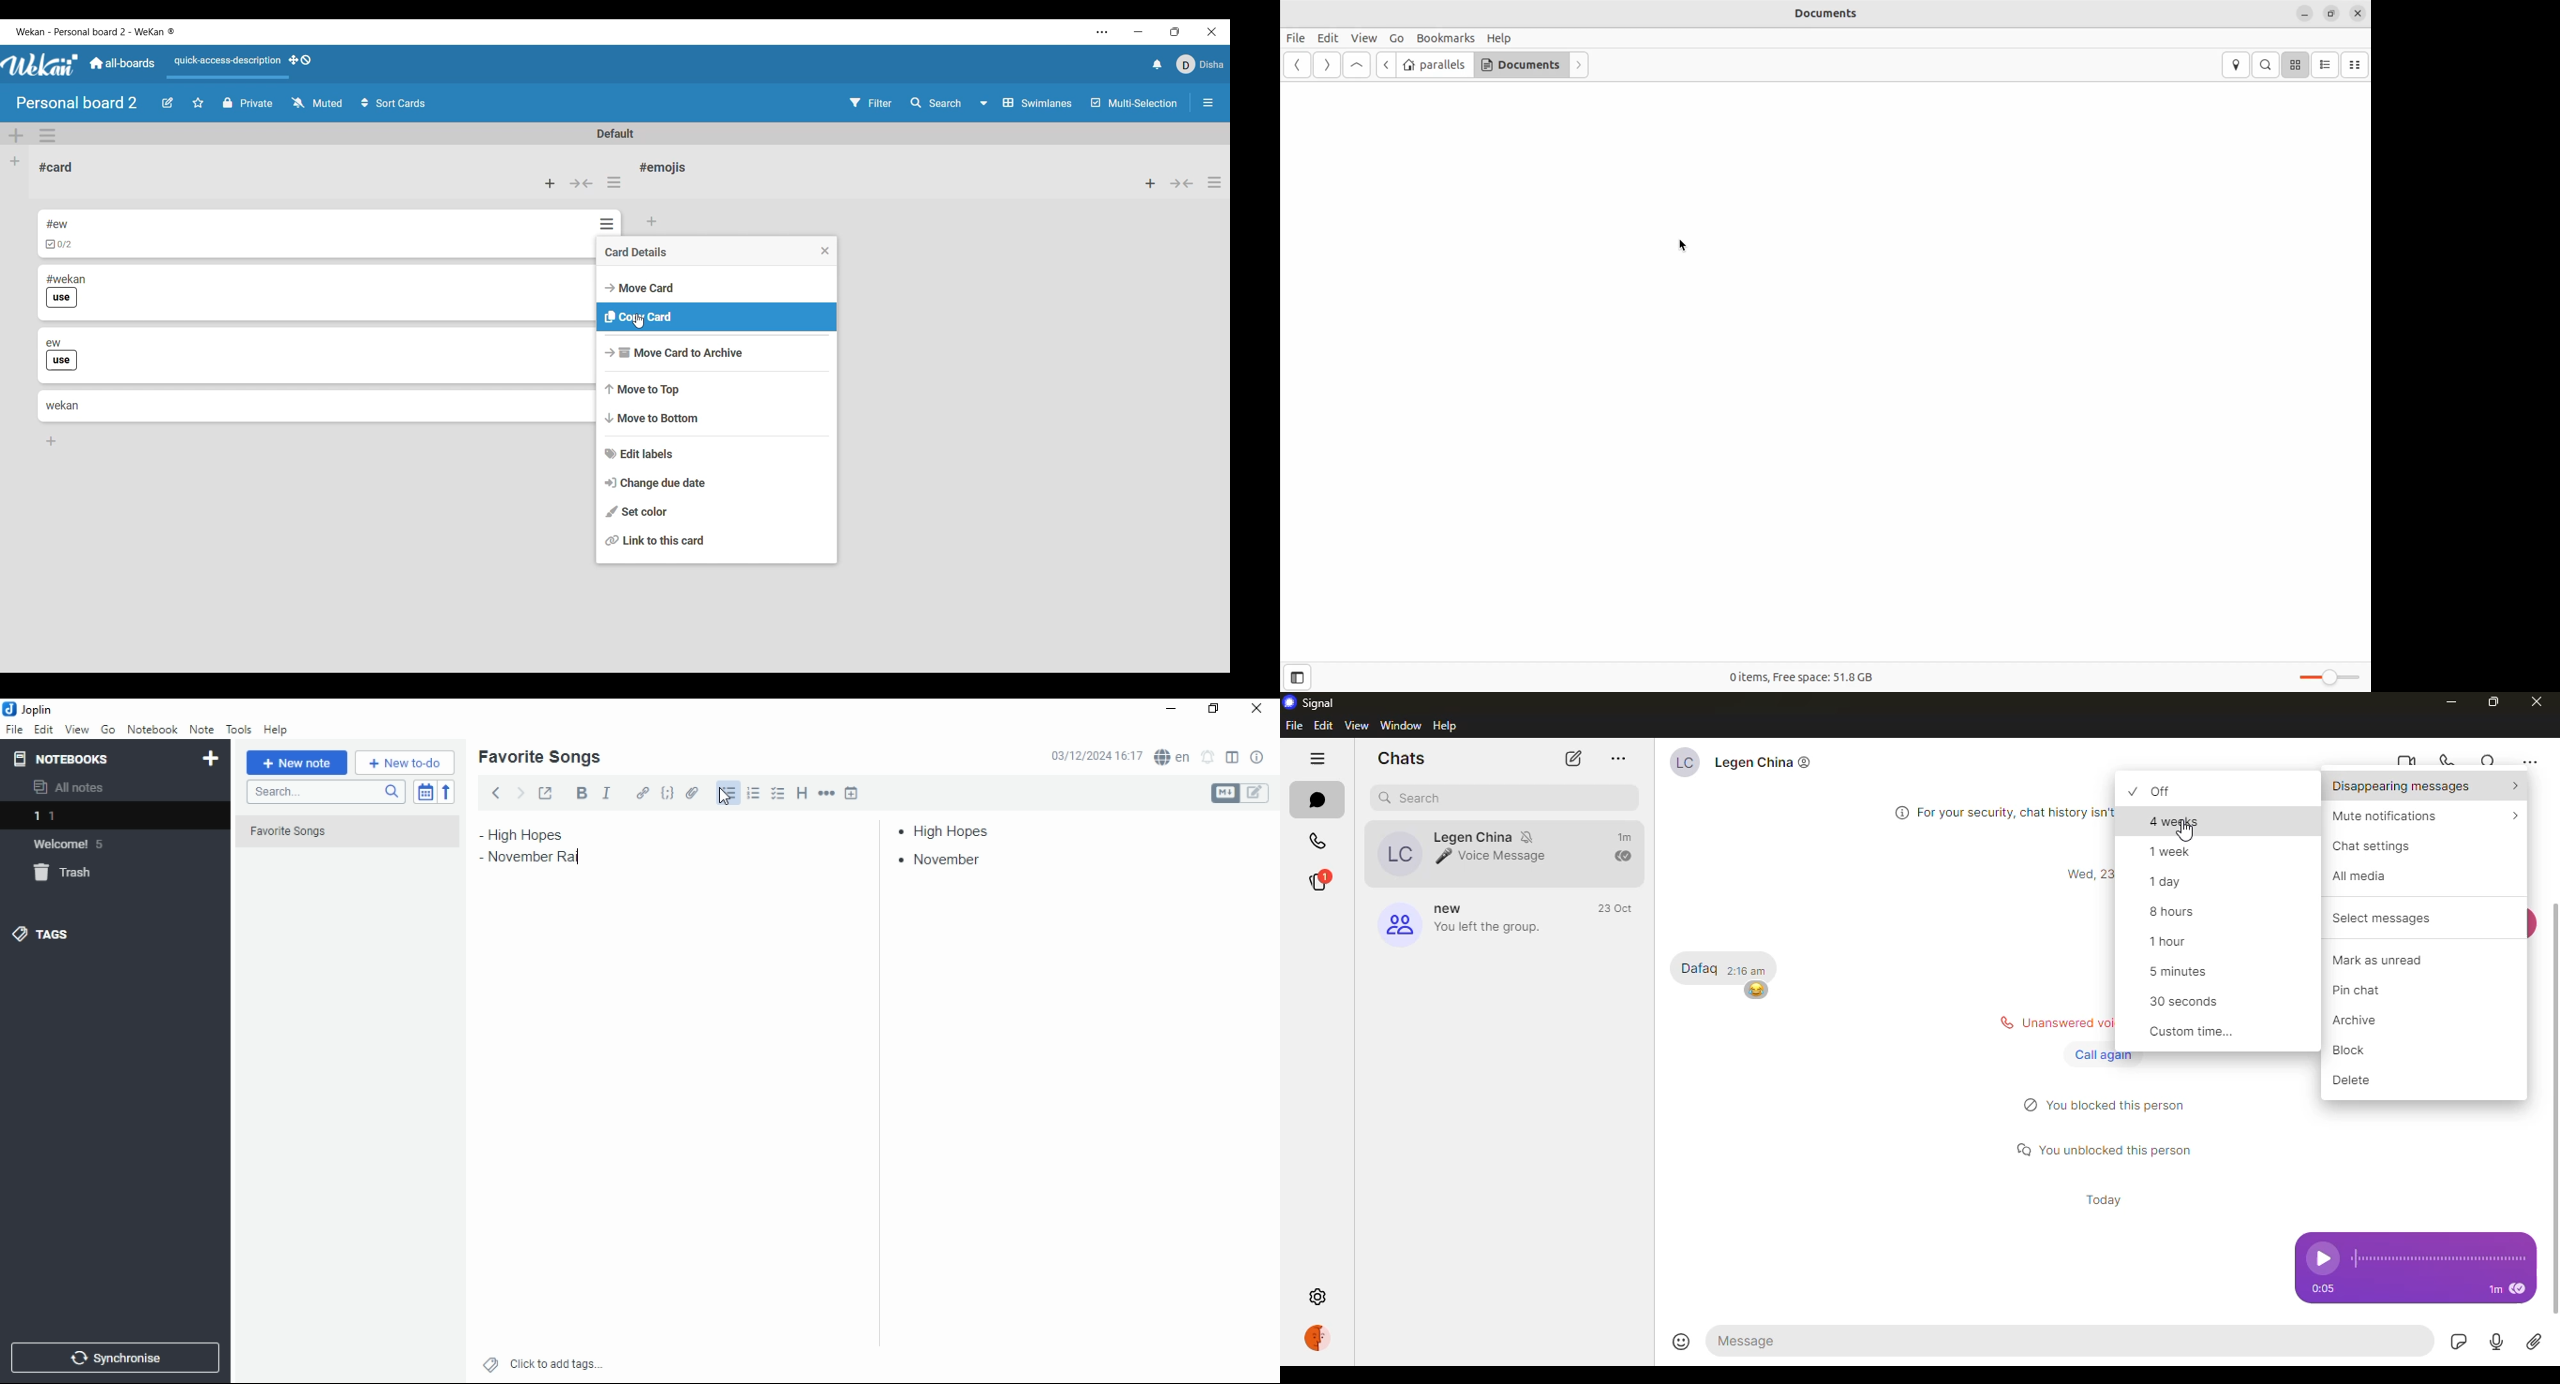  What do you see at coordinates (556, 1361) in the screenshot?
I see `click to add tags` at bounding box center [556, 1361].